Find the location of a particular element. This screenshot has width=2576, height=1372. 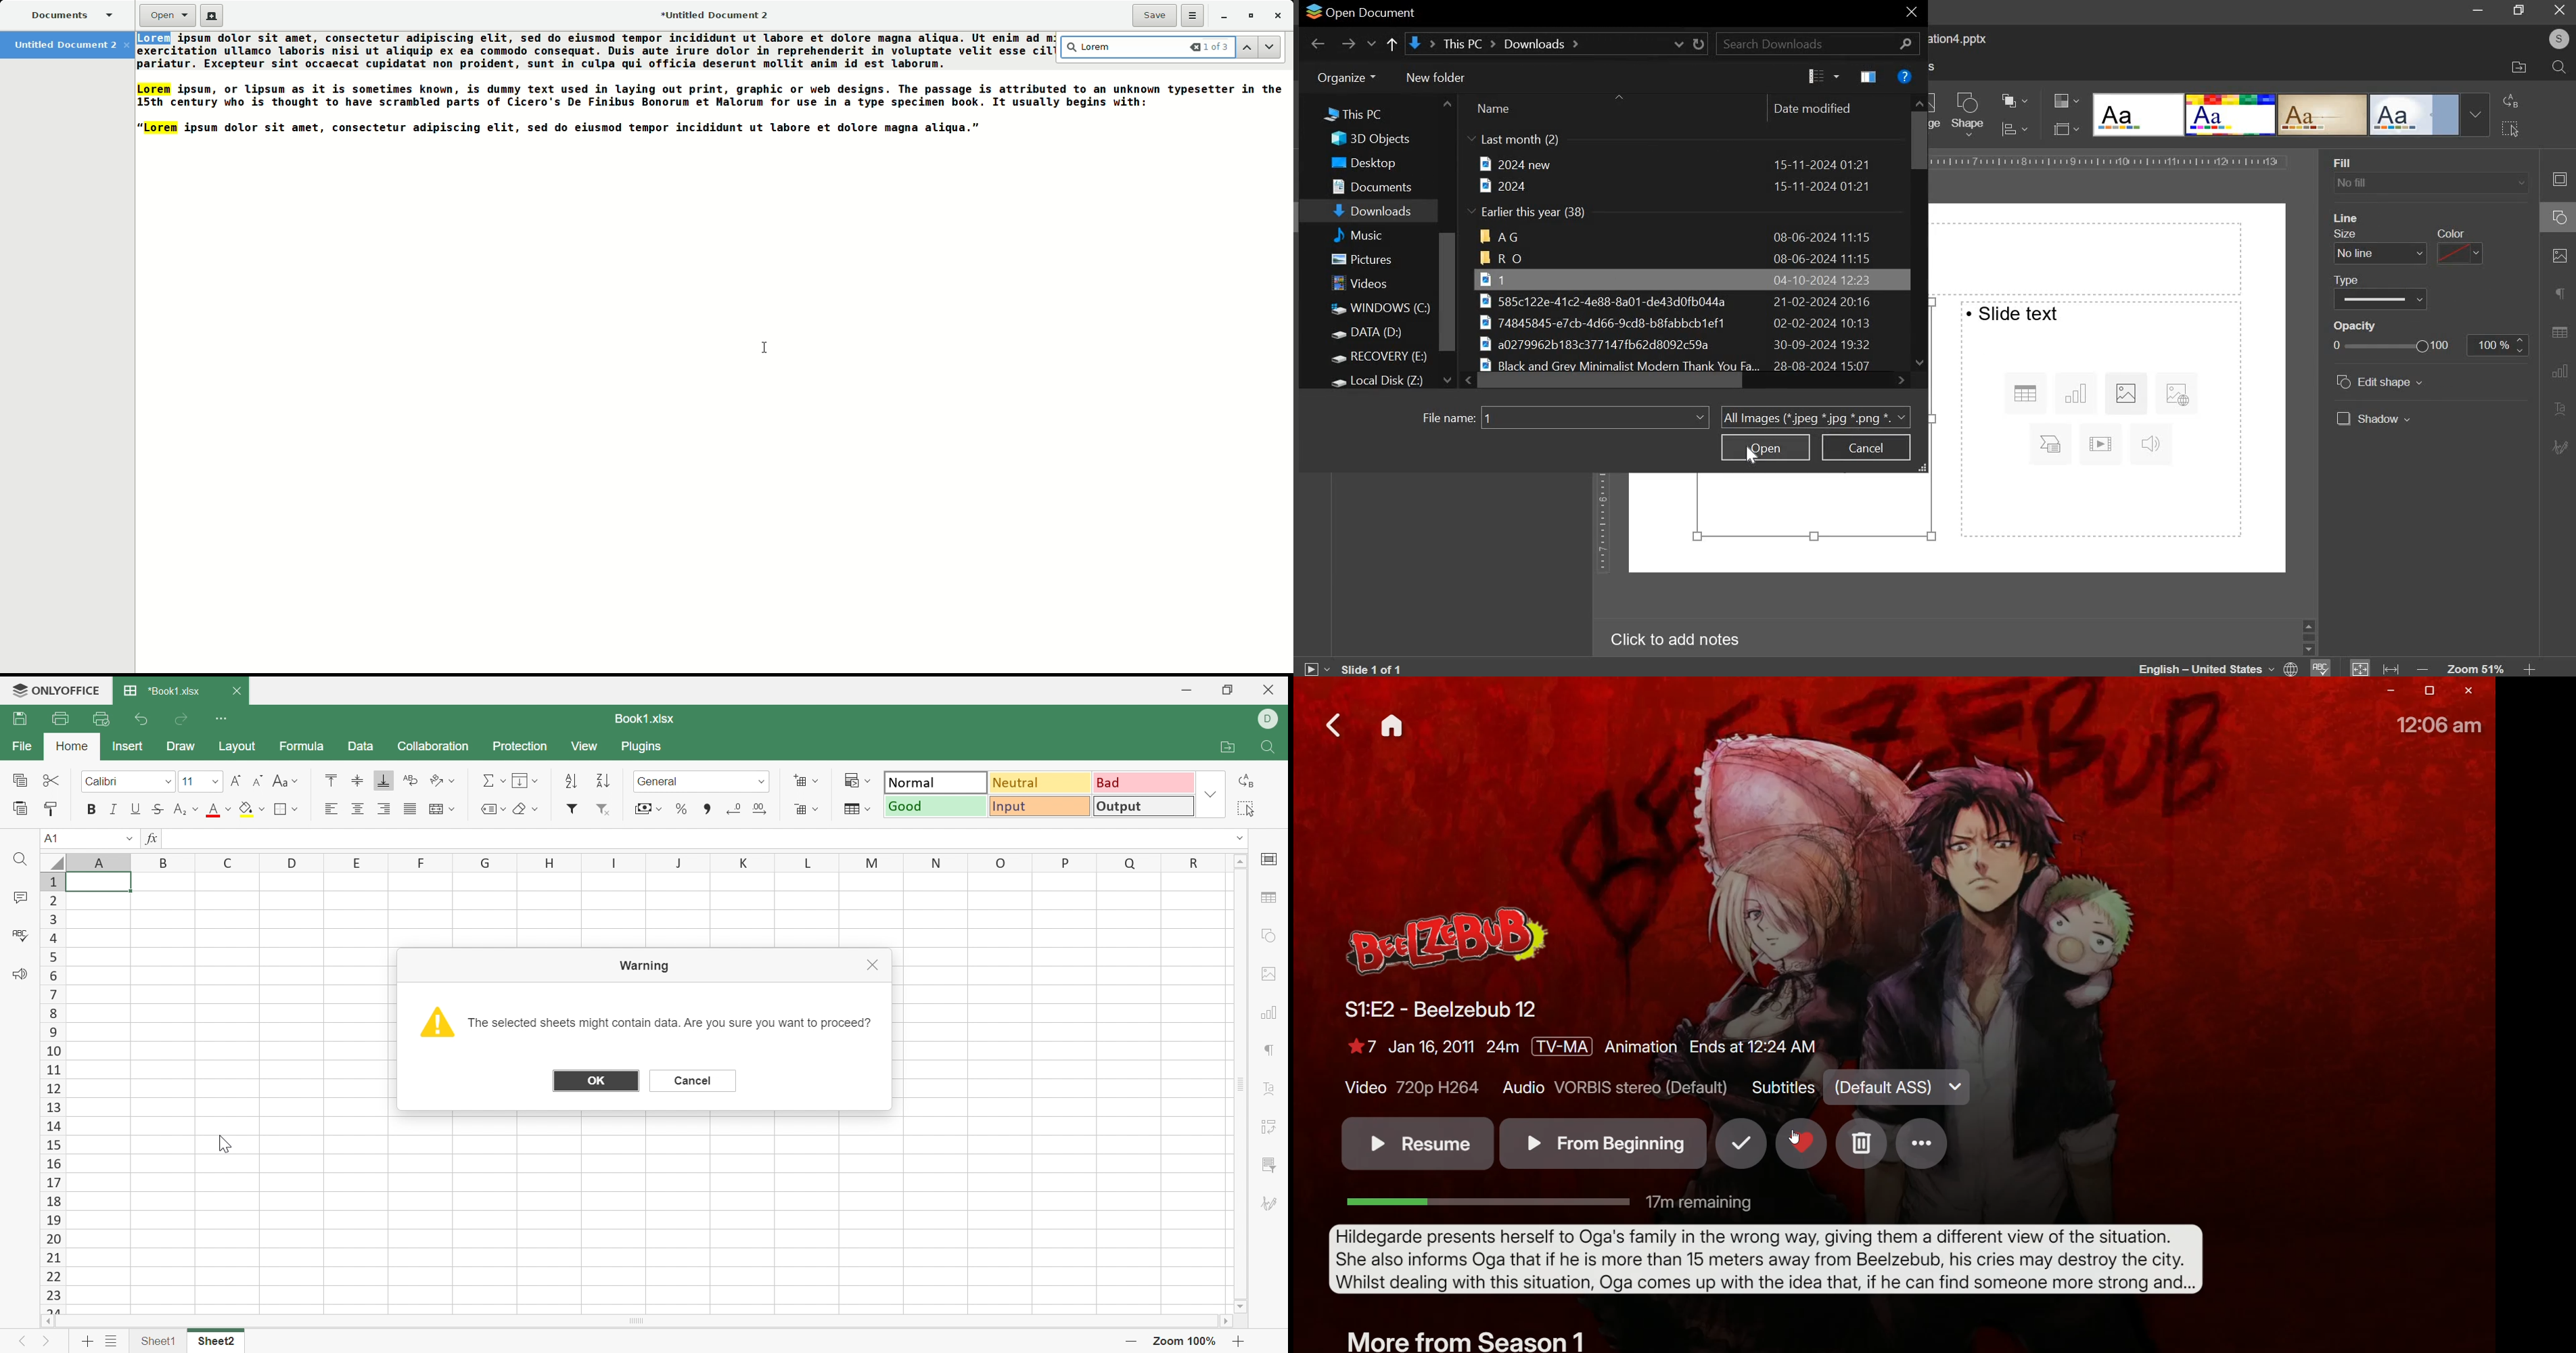

Copy Style is located at coordinates (52, 807).